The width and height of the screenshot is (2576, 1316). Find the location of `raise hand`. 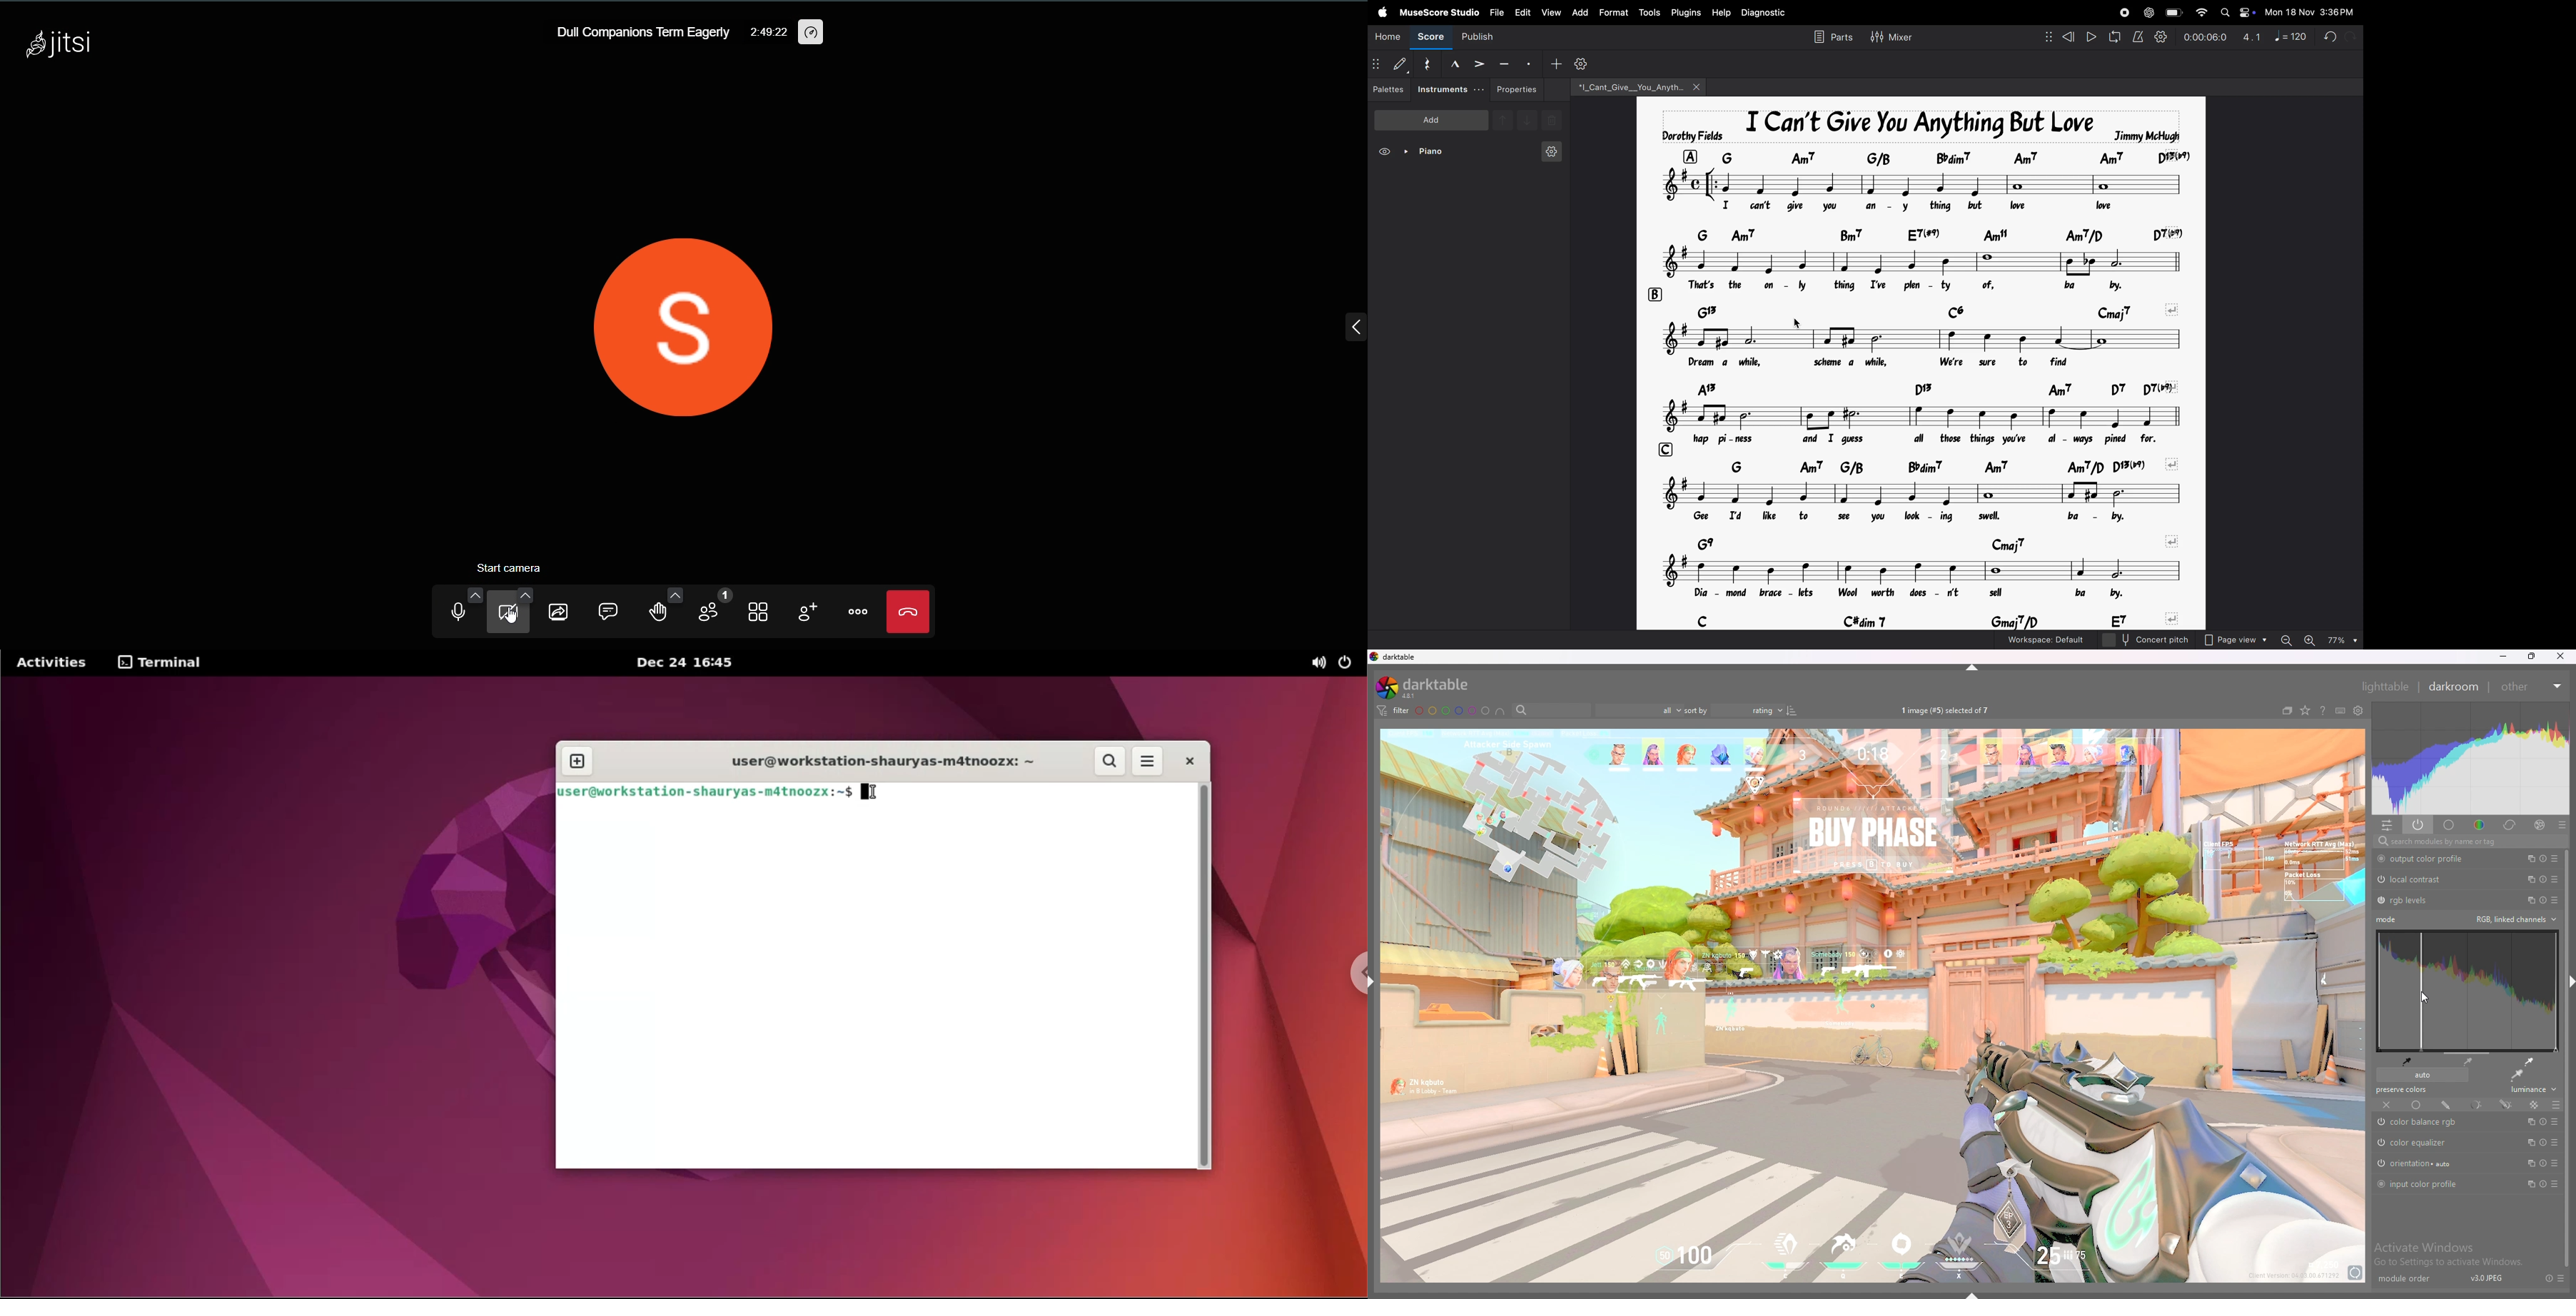

raise hand is located at coordinates (652, 612).